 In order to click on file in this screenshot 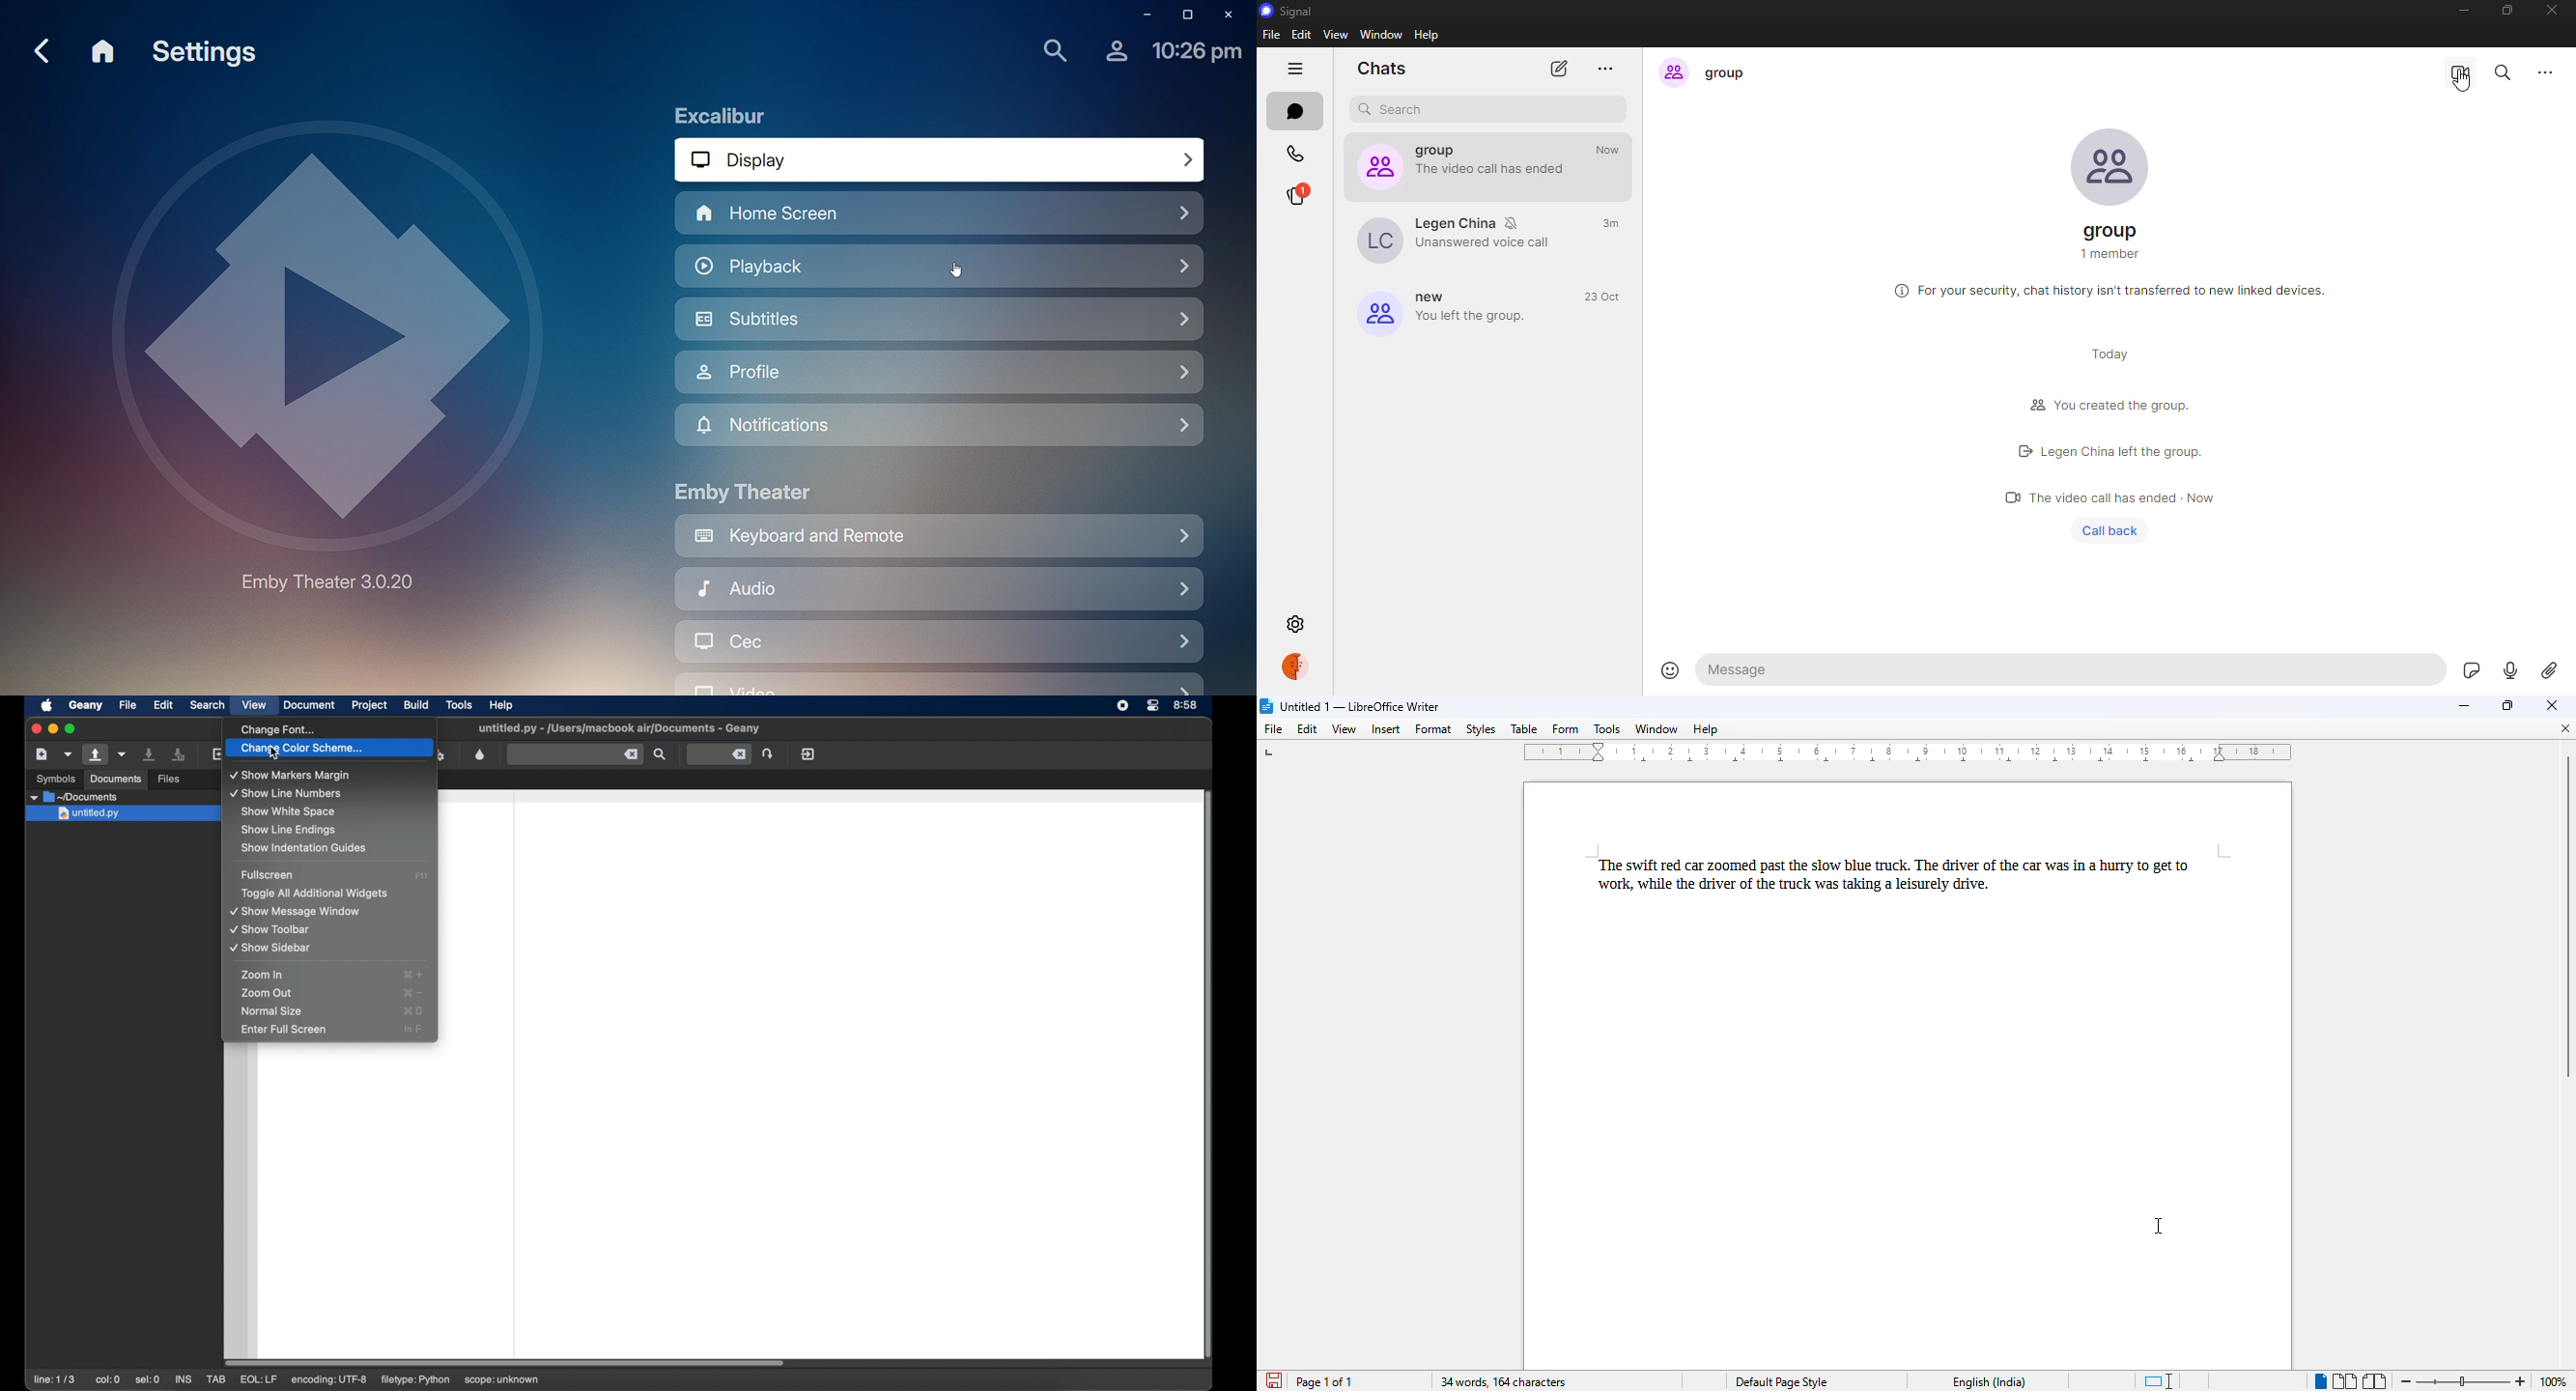, I will do `click(1274, 34)`.